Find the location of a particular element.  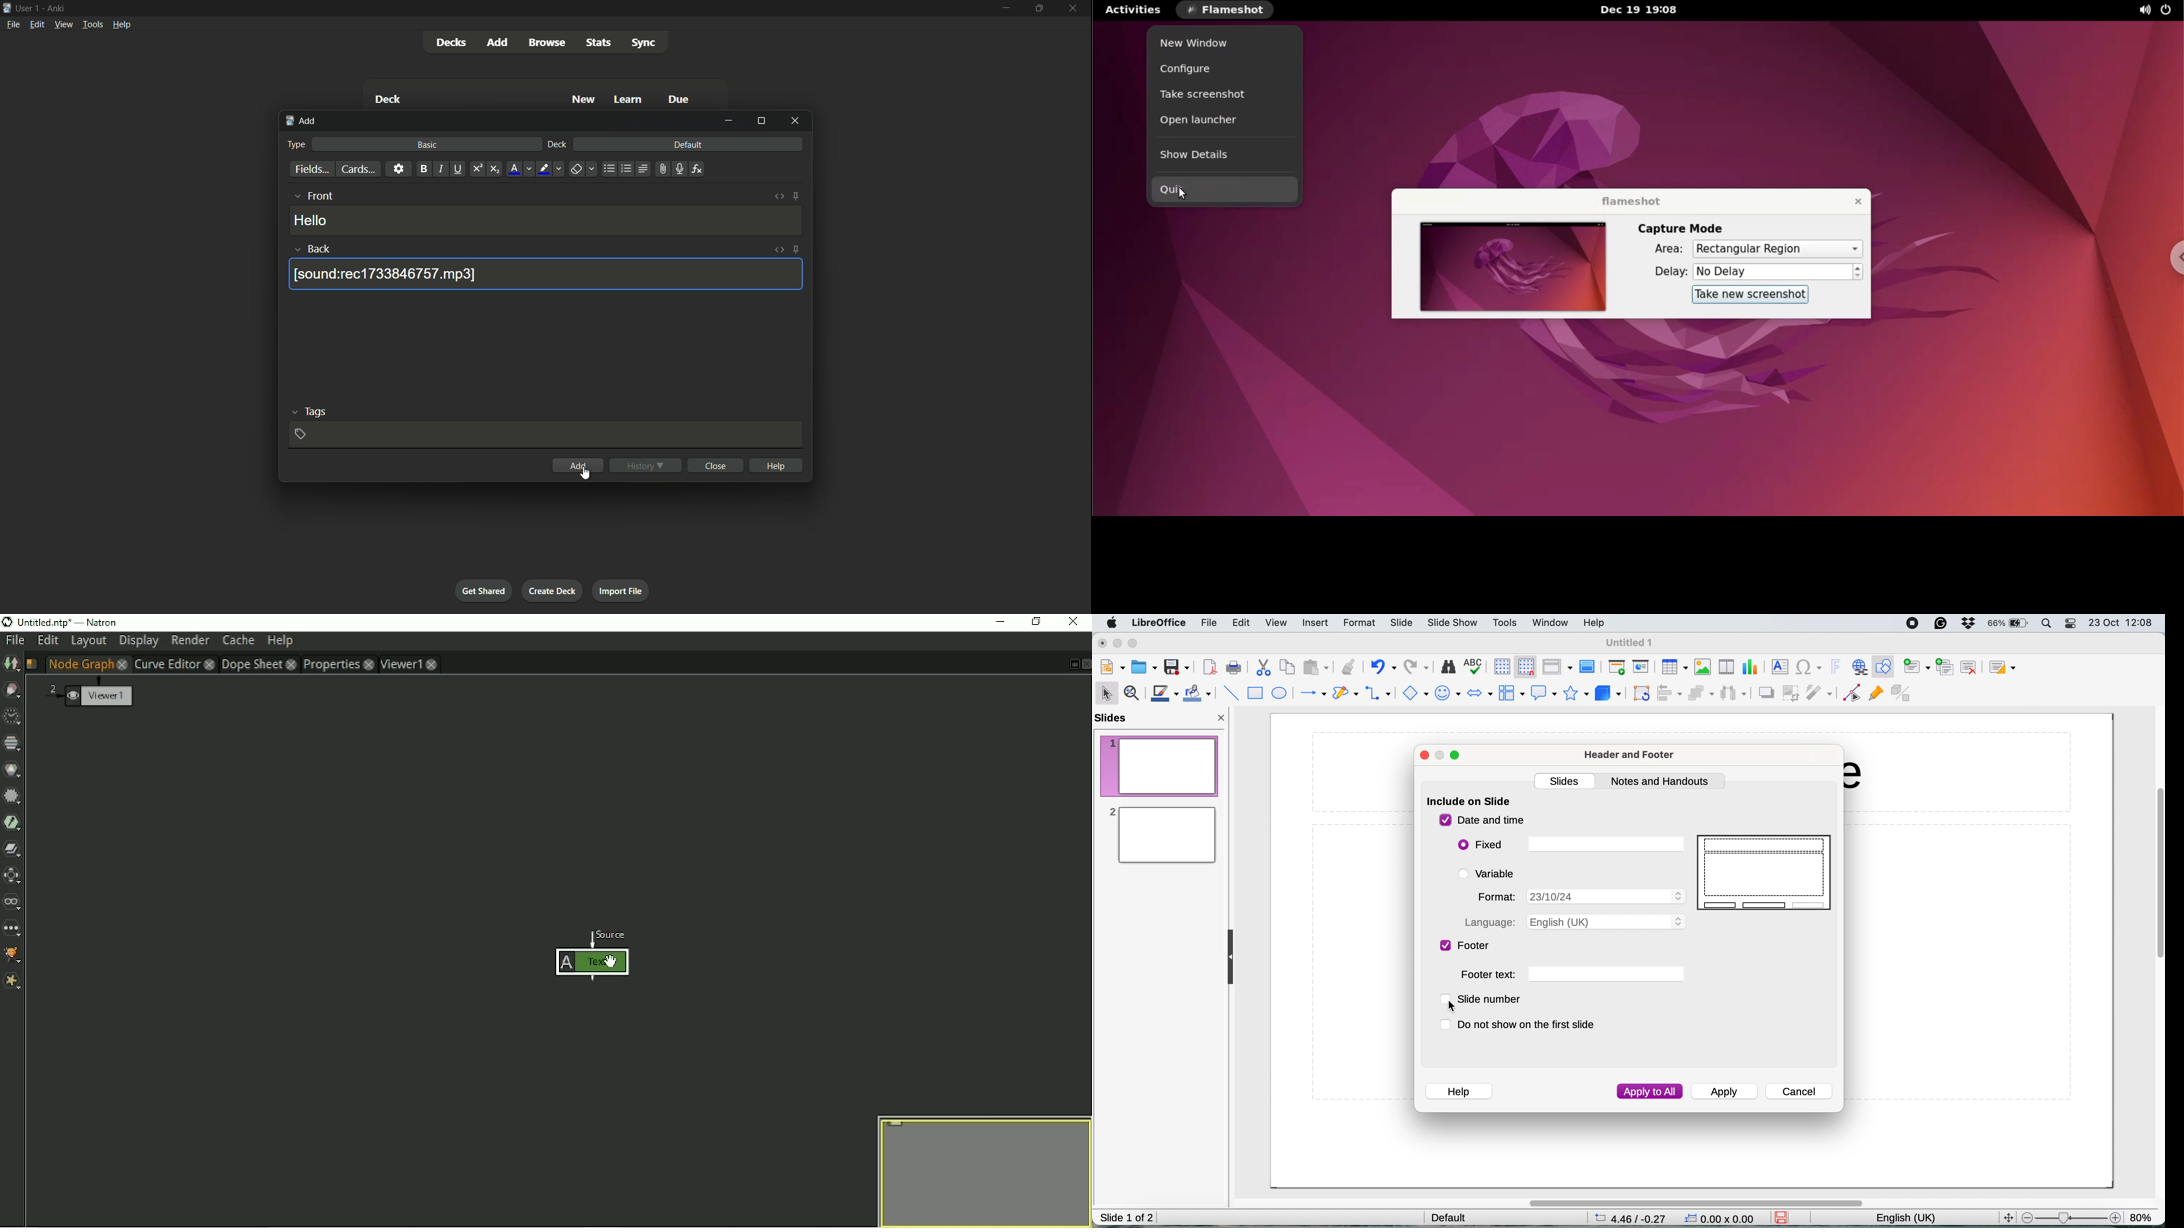

include on slide is located at coordinates (1470, 803).